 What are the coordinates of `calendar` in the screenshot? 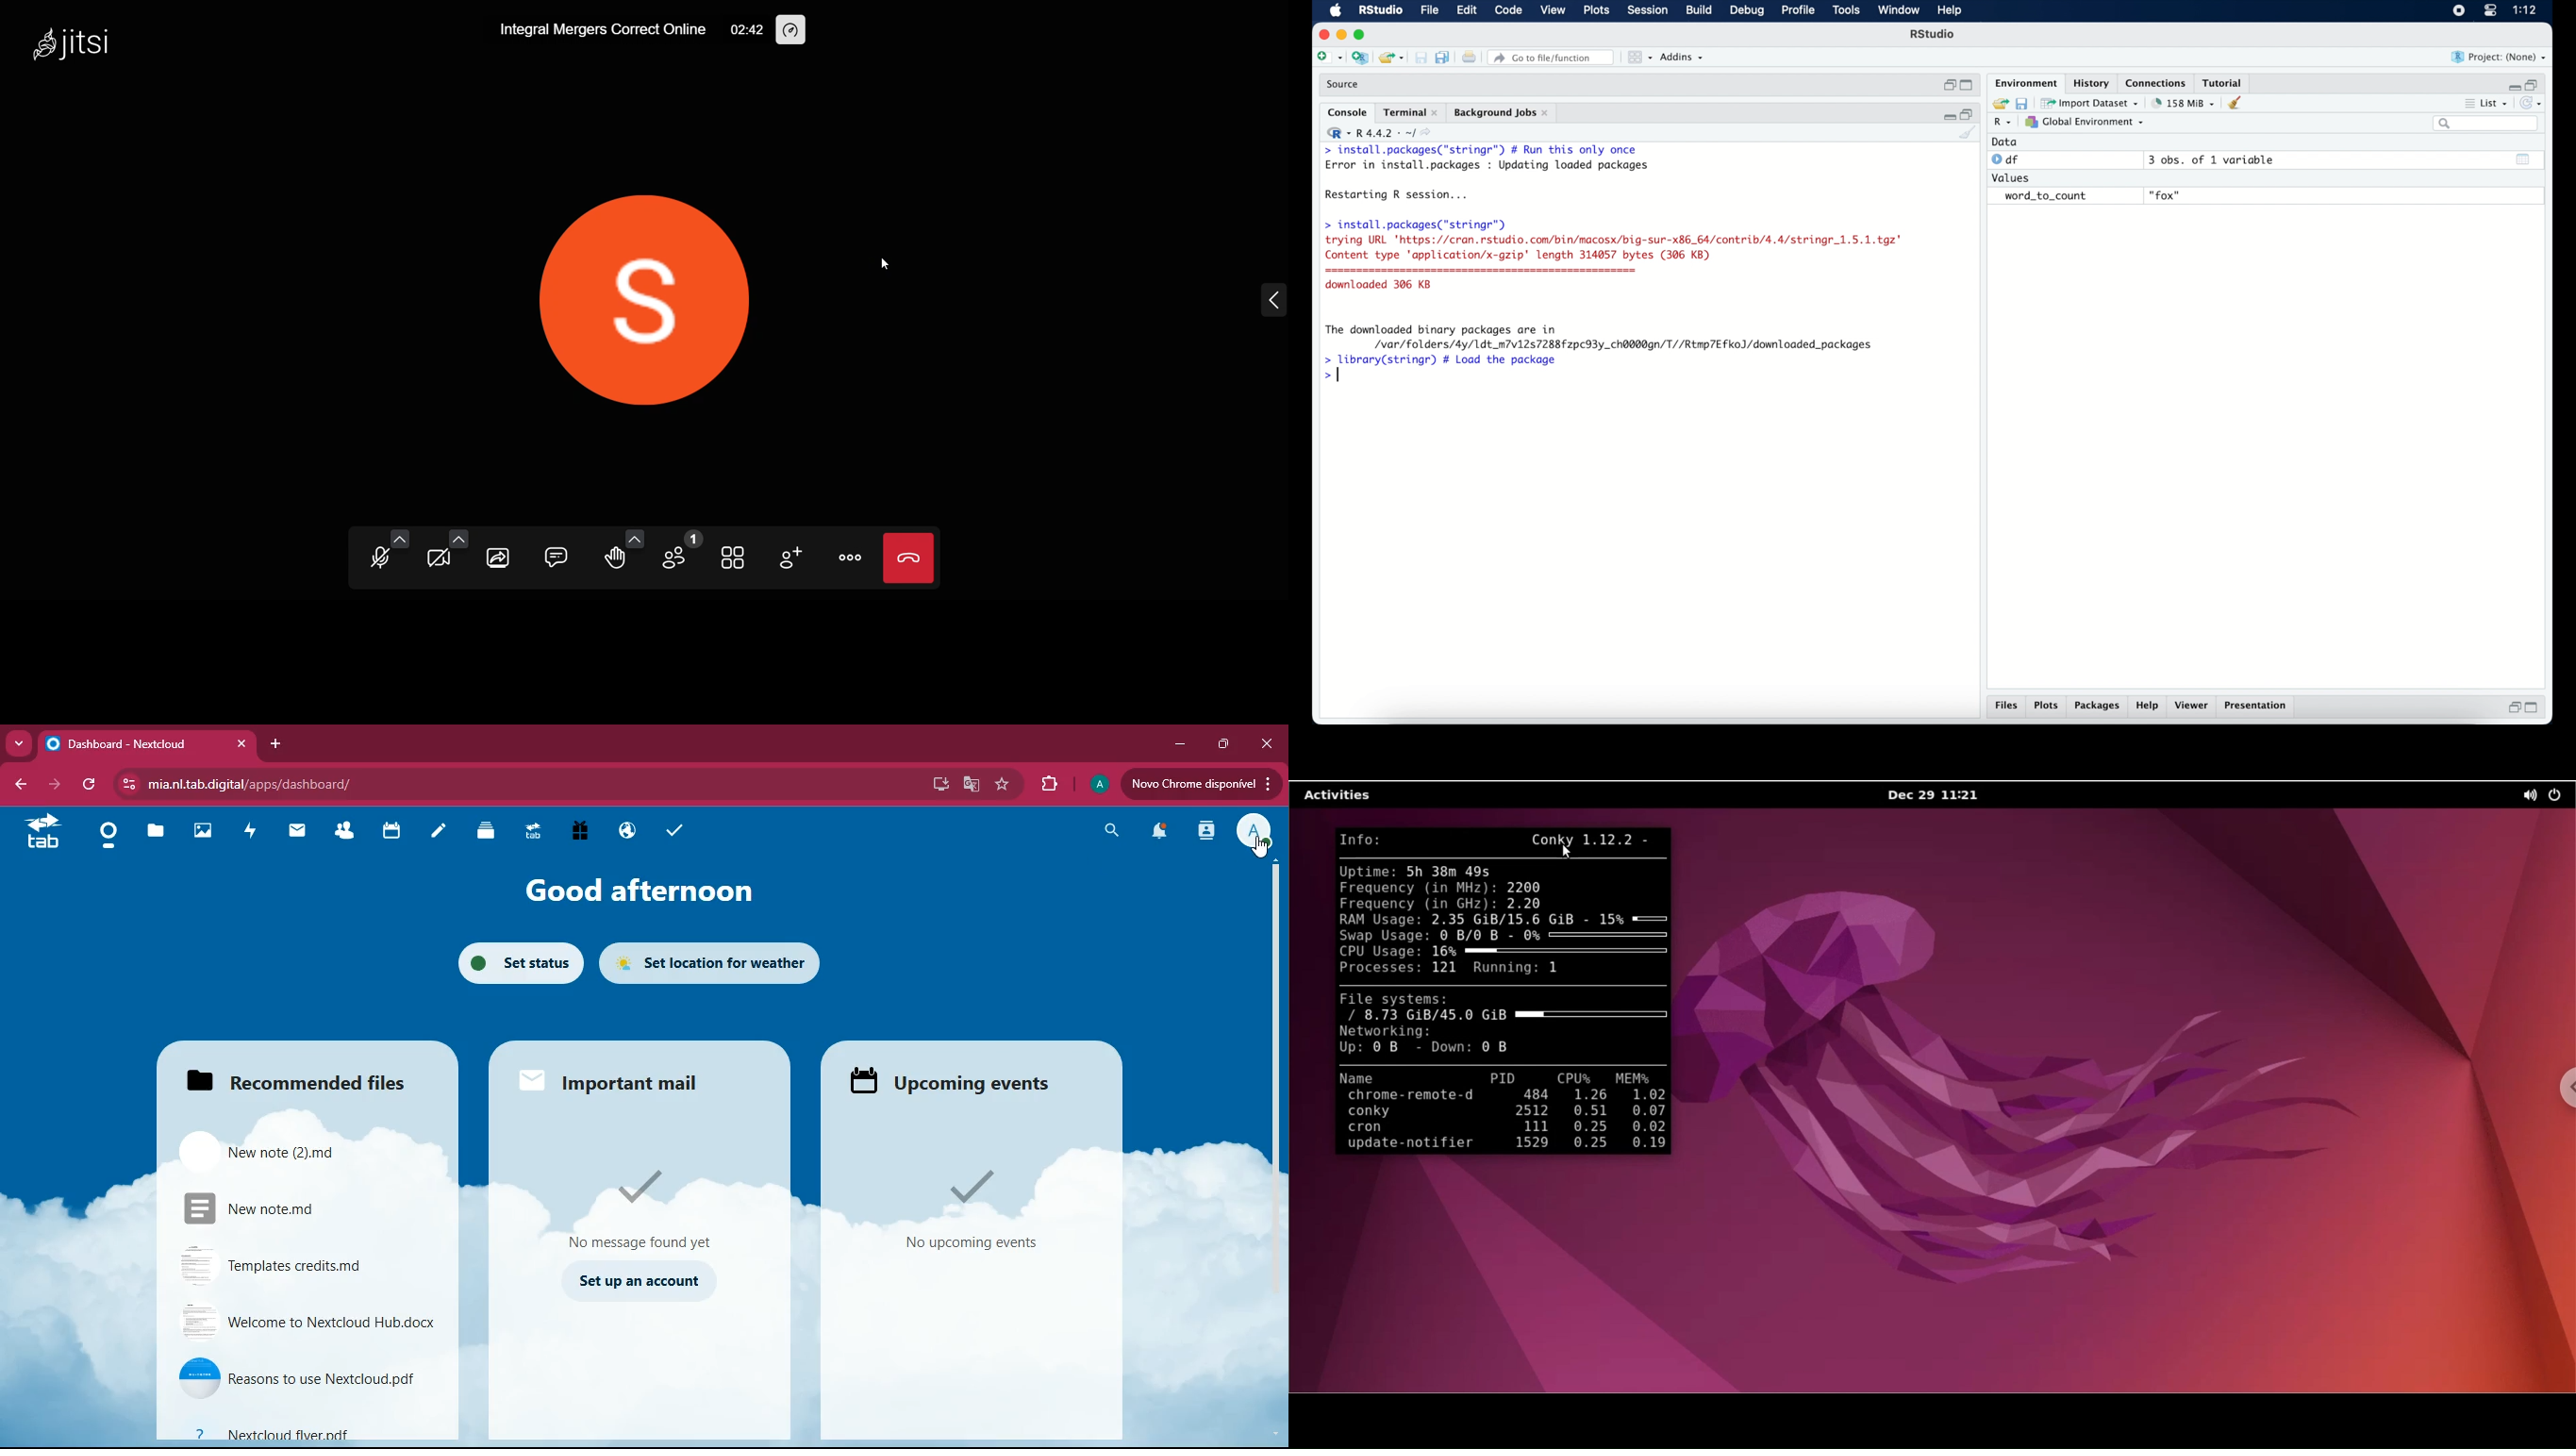 It's located at (393, 833).